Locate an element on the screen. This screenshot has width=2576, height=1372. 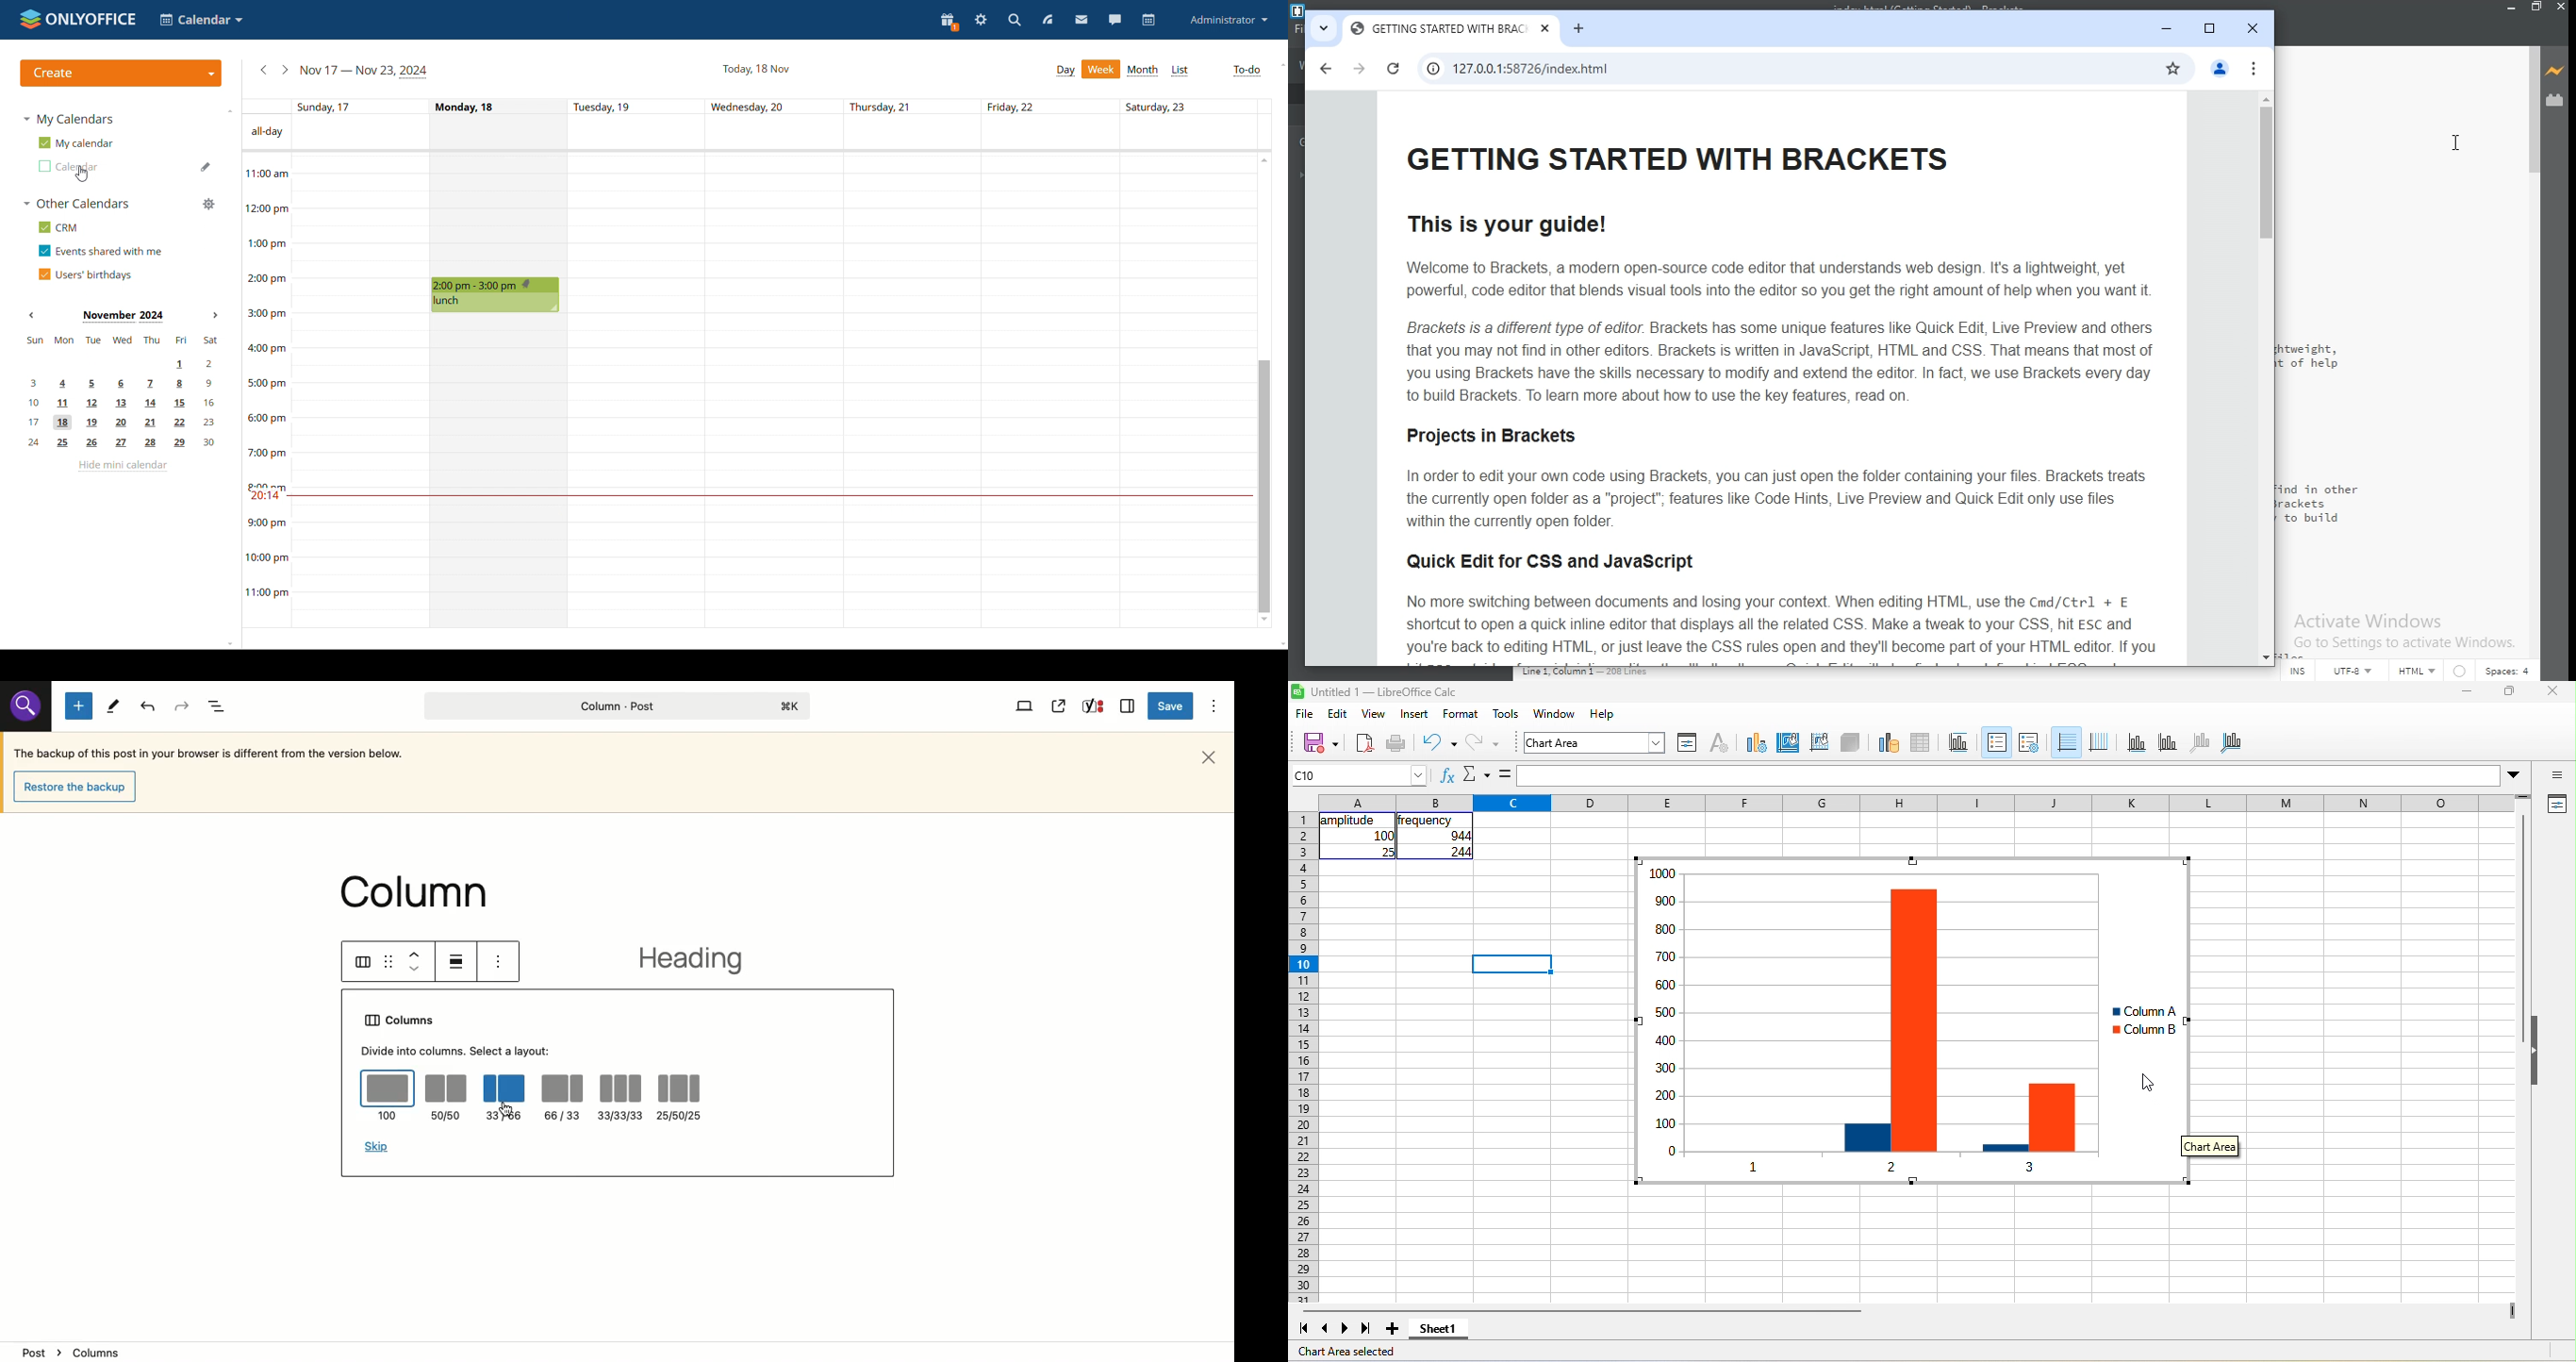
previous sheet is located at coordinates (1326, 1329).